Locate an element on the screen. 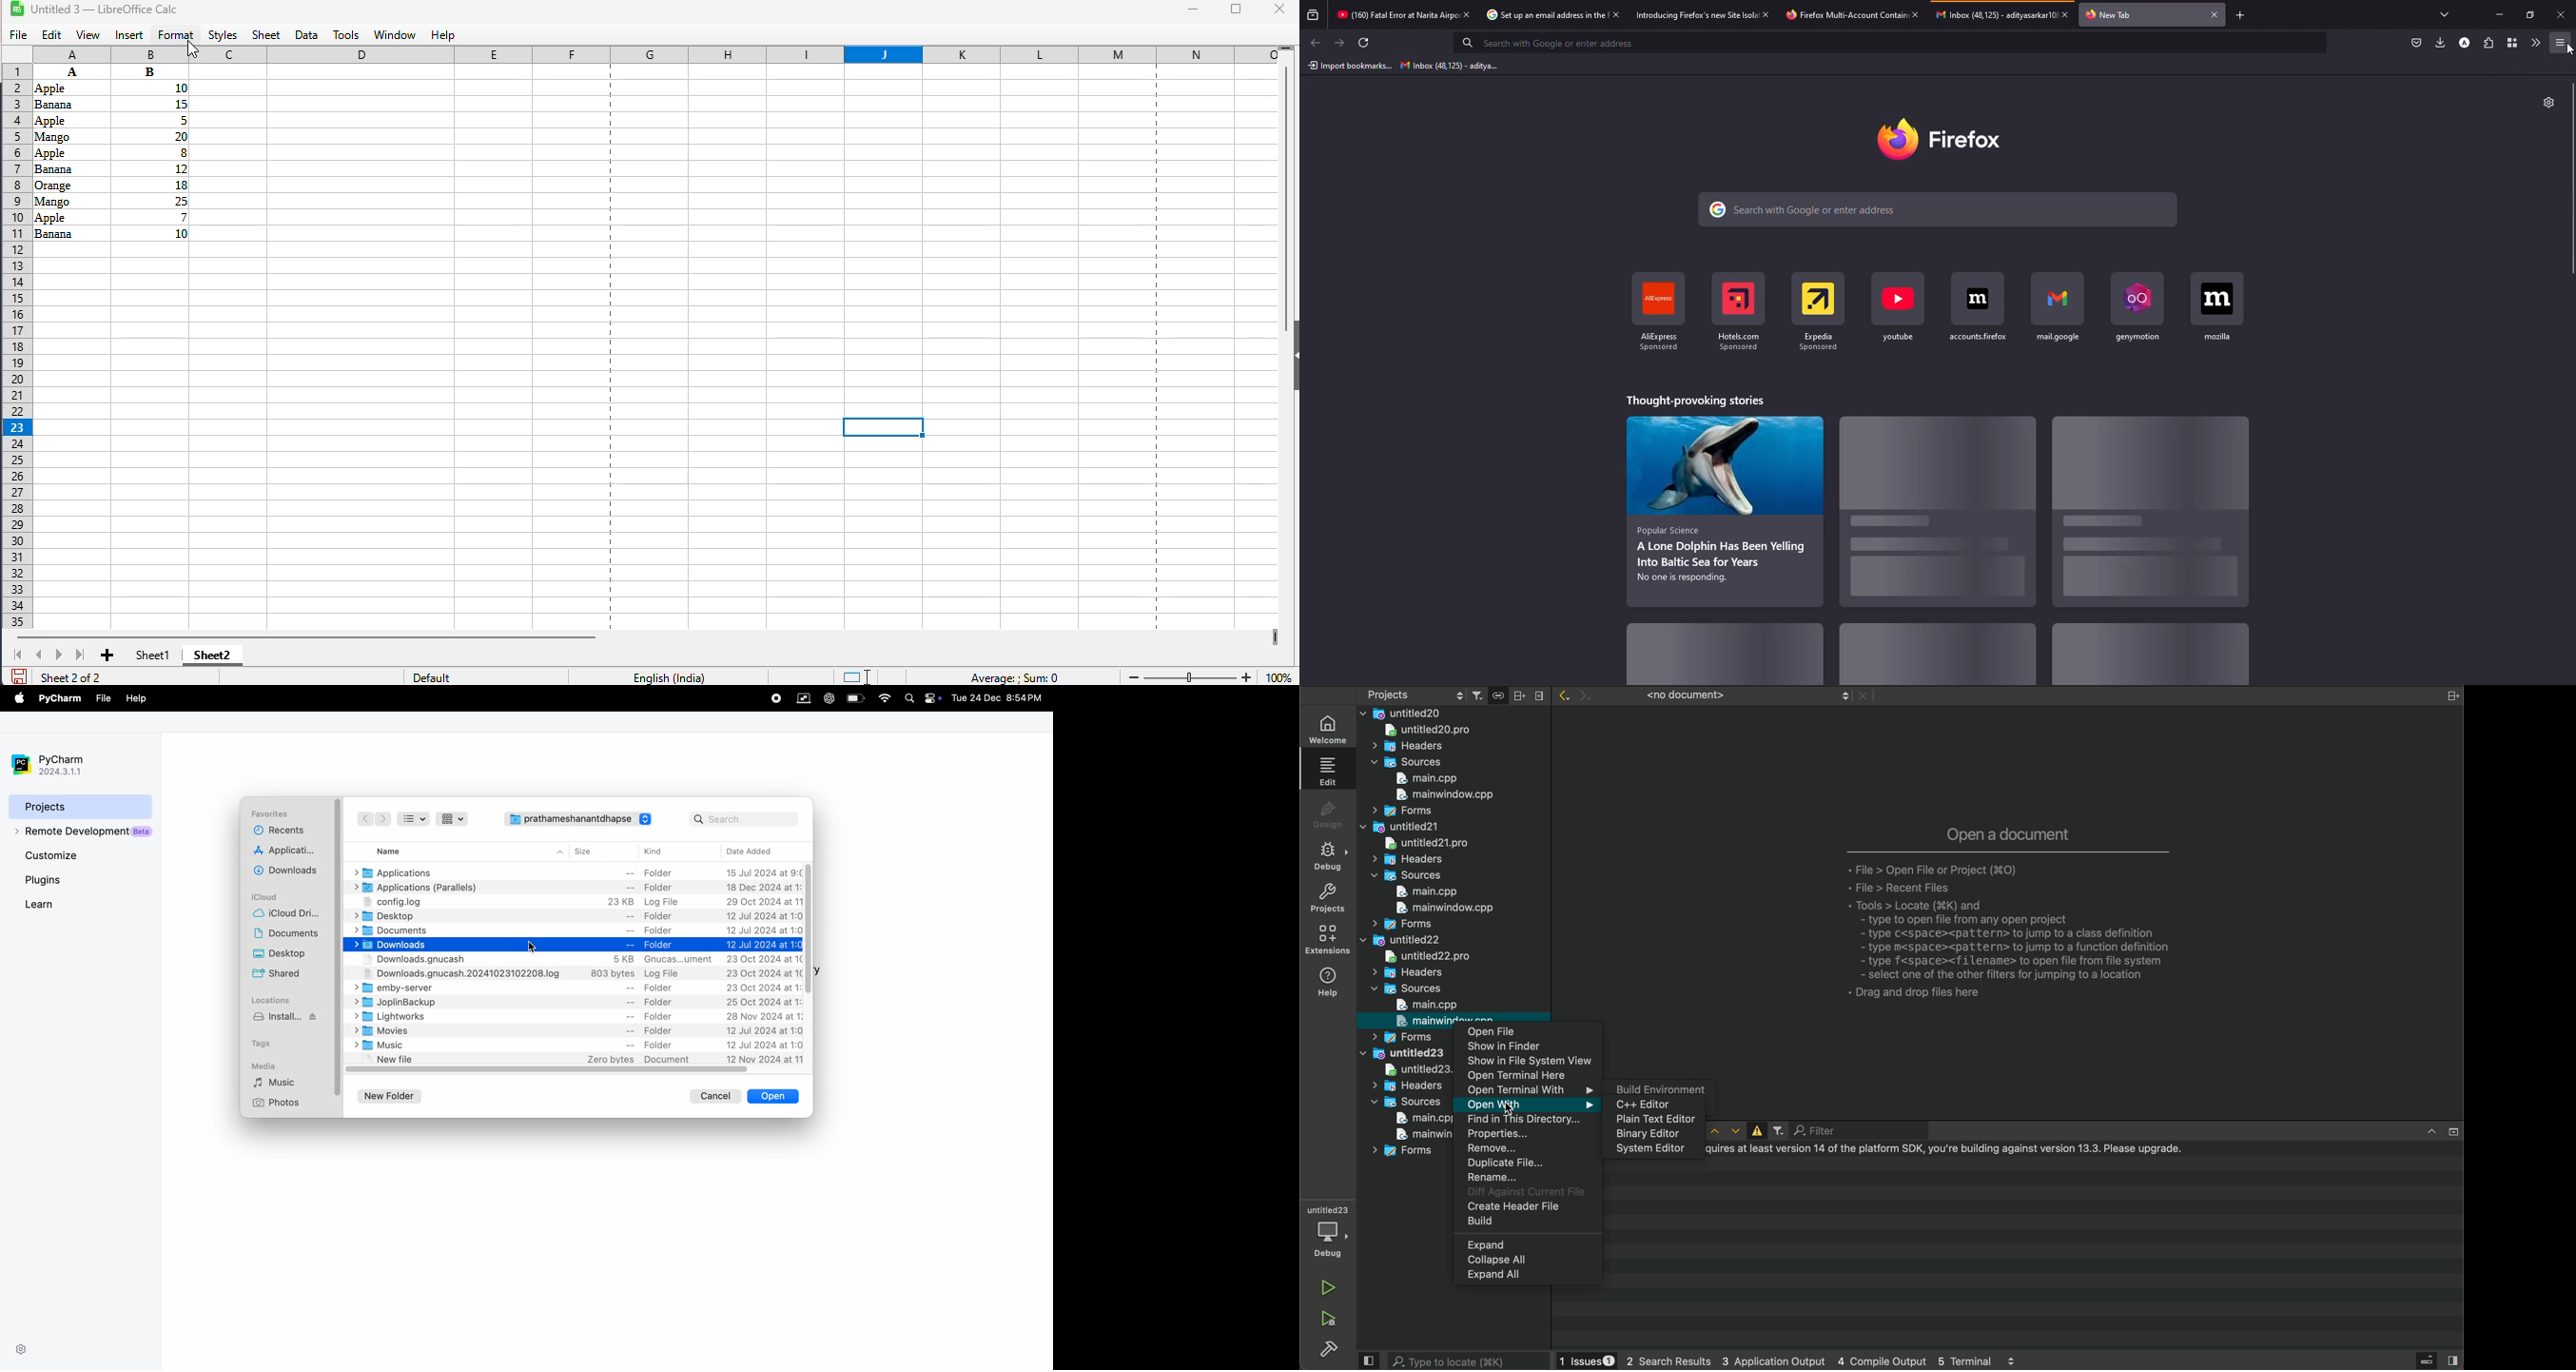  debug is located at coordinates (1328, 859).